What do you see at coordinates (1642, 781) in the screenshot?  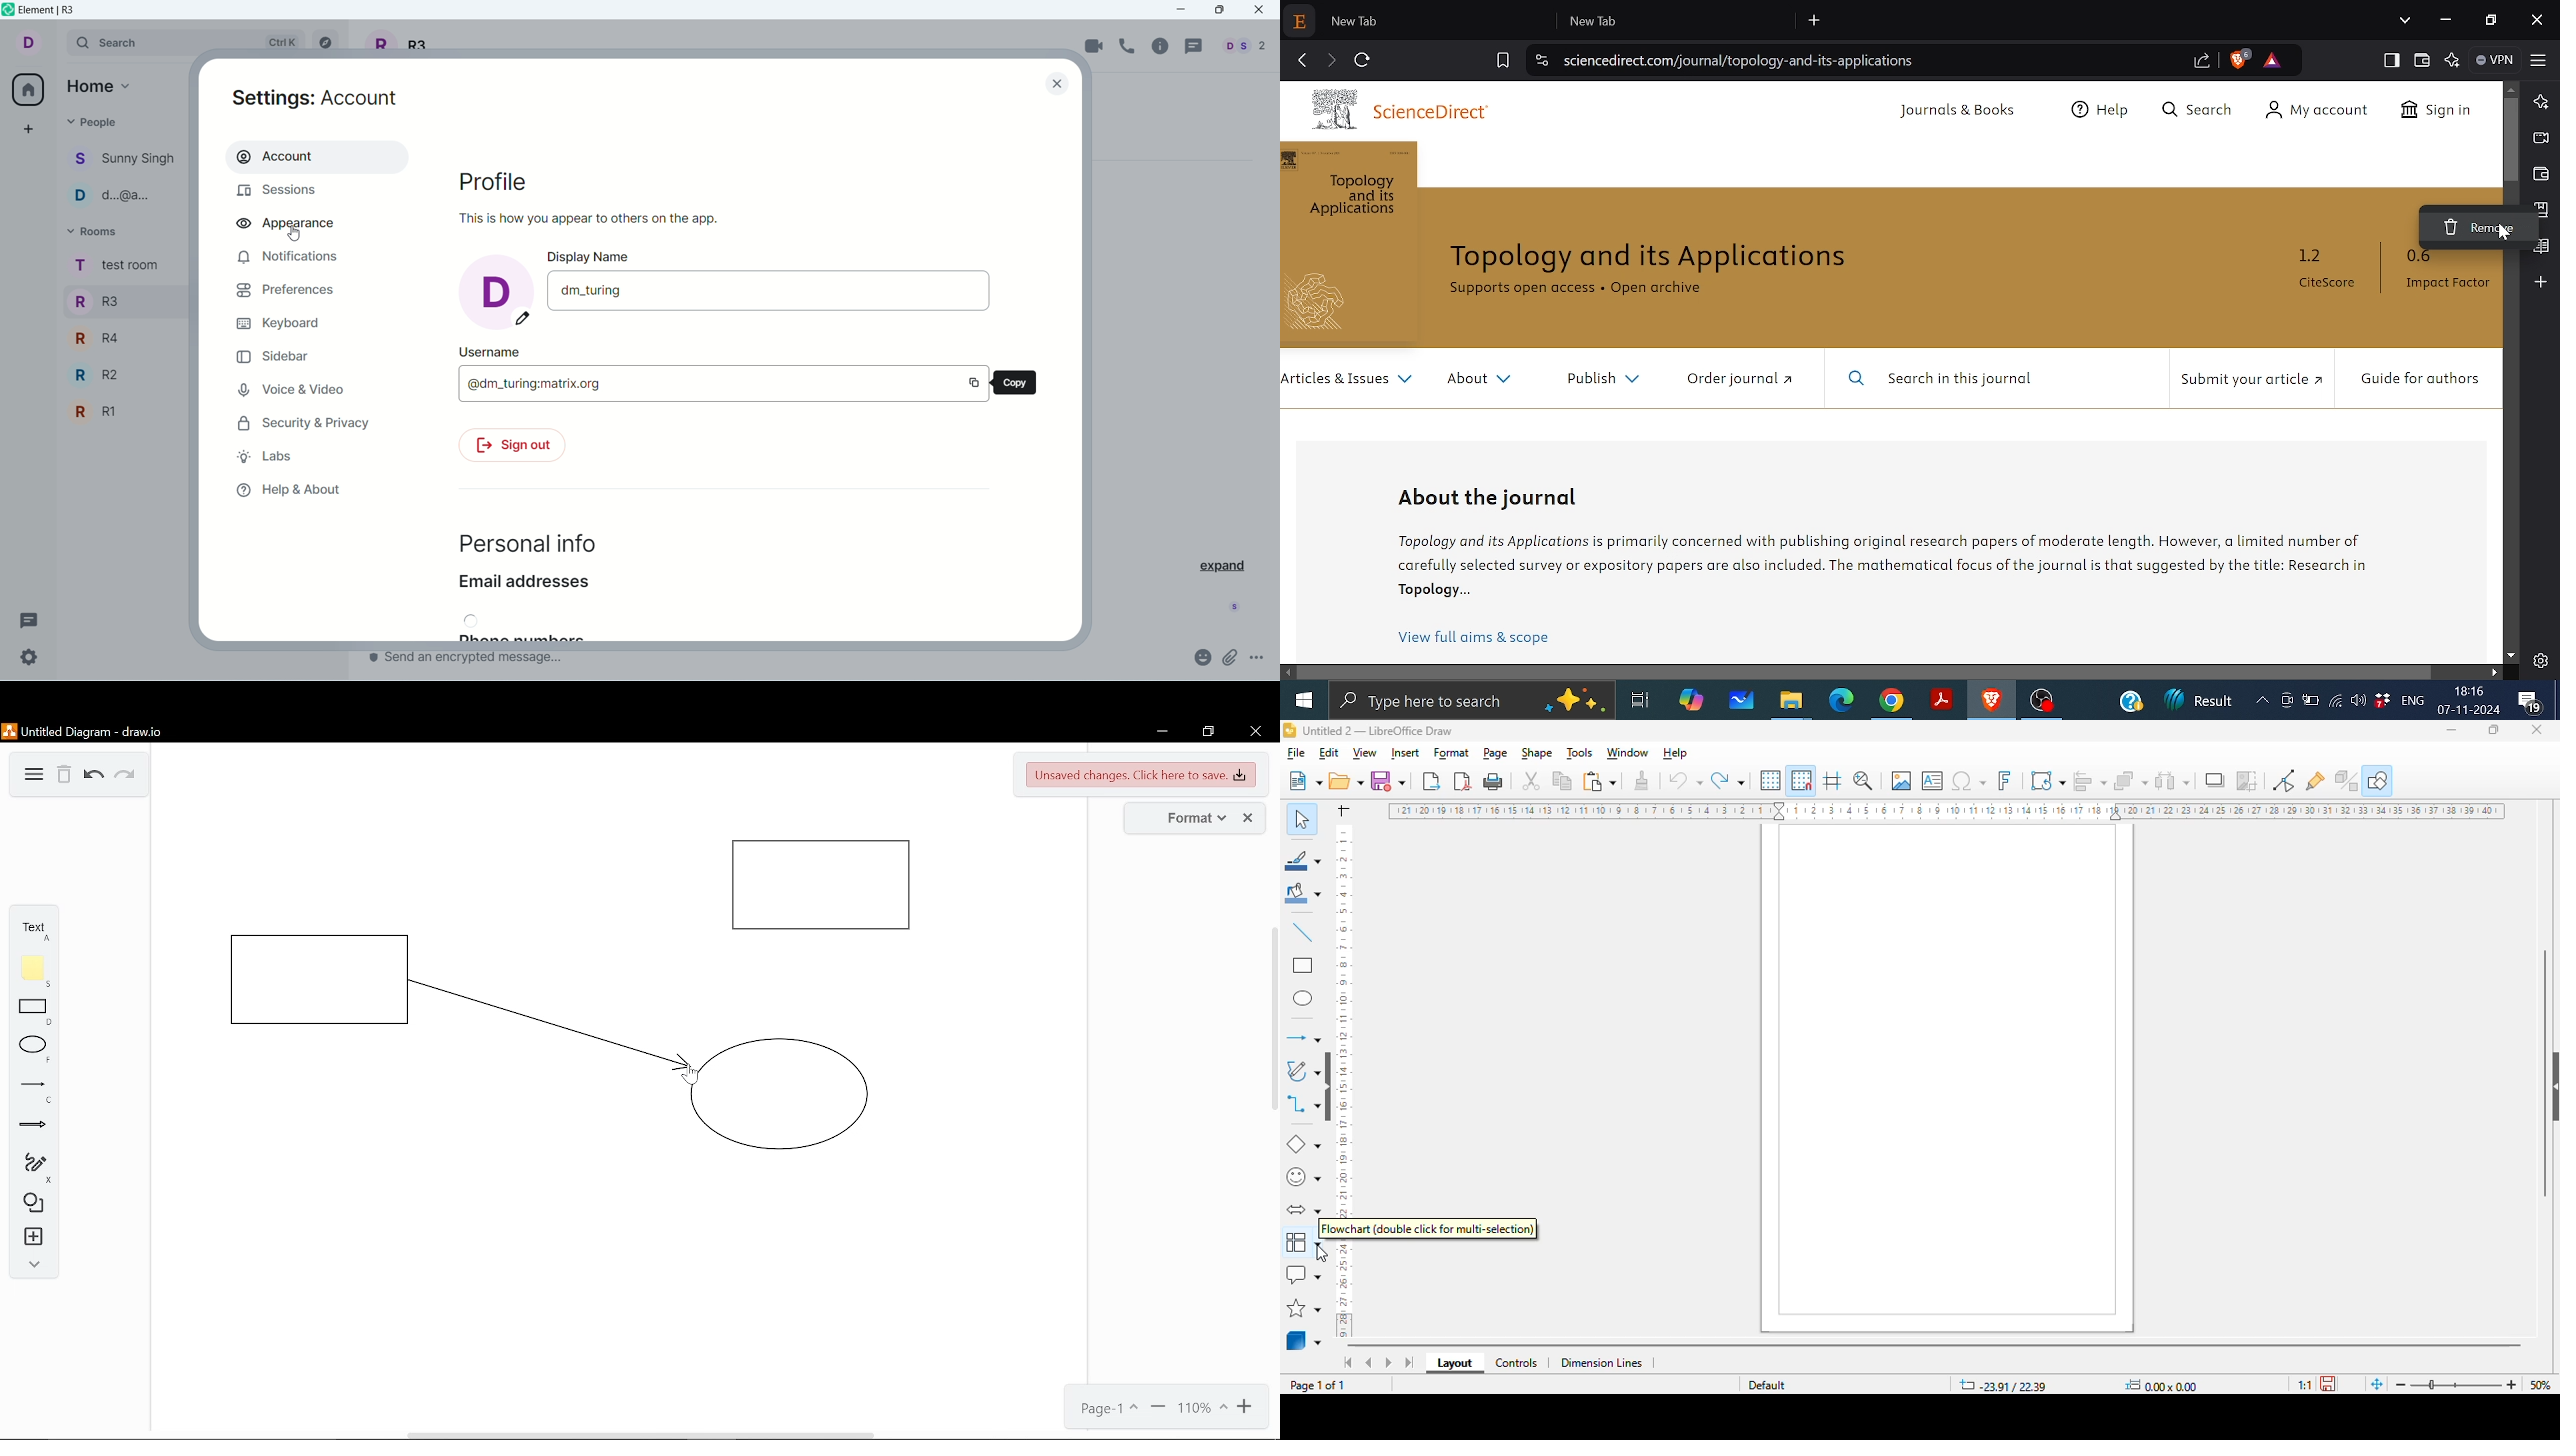 I see `clone formatting` at bounding box center [1642, 781].